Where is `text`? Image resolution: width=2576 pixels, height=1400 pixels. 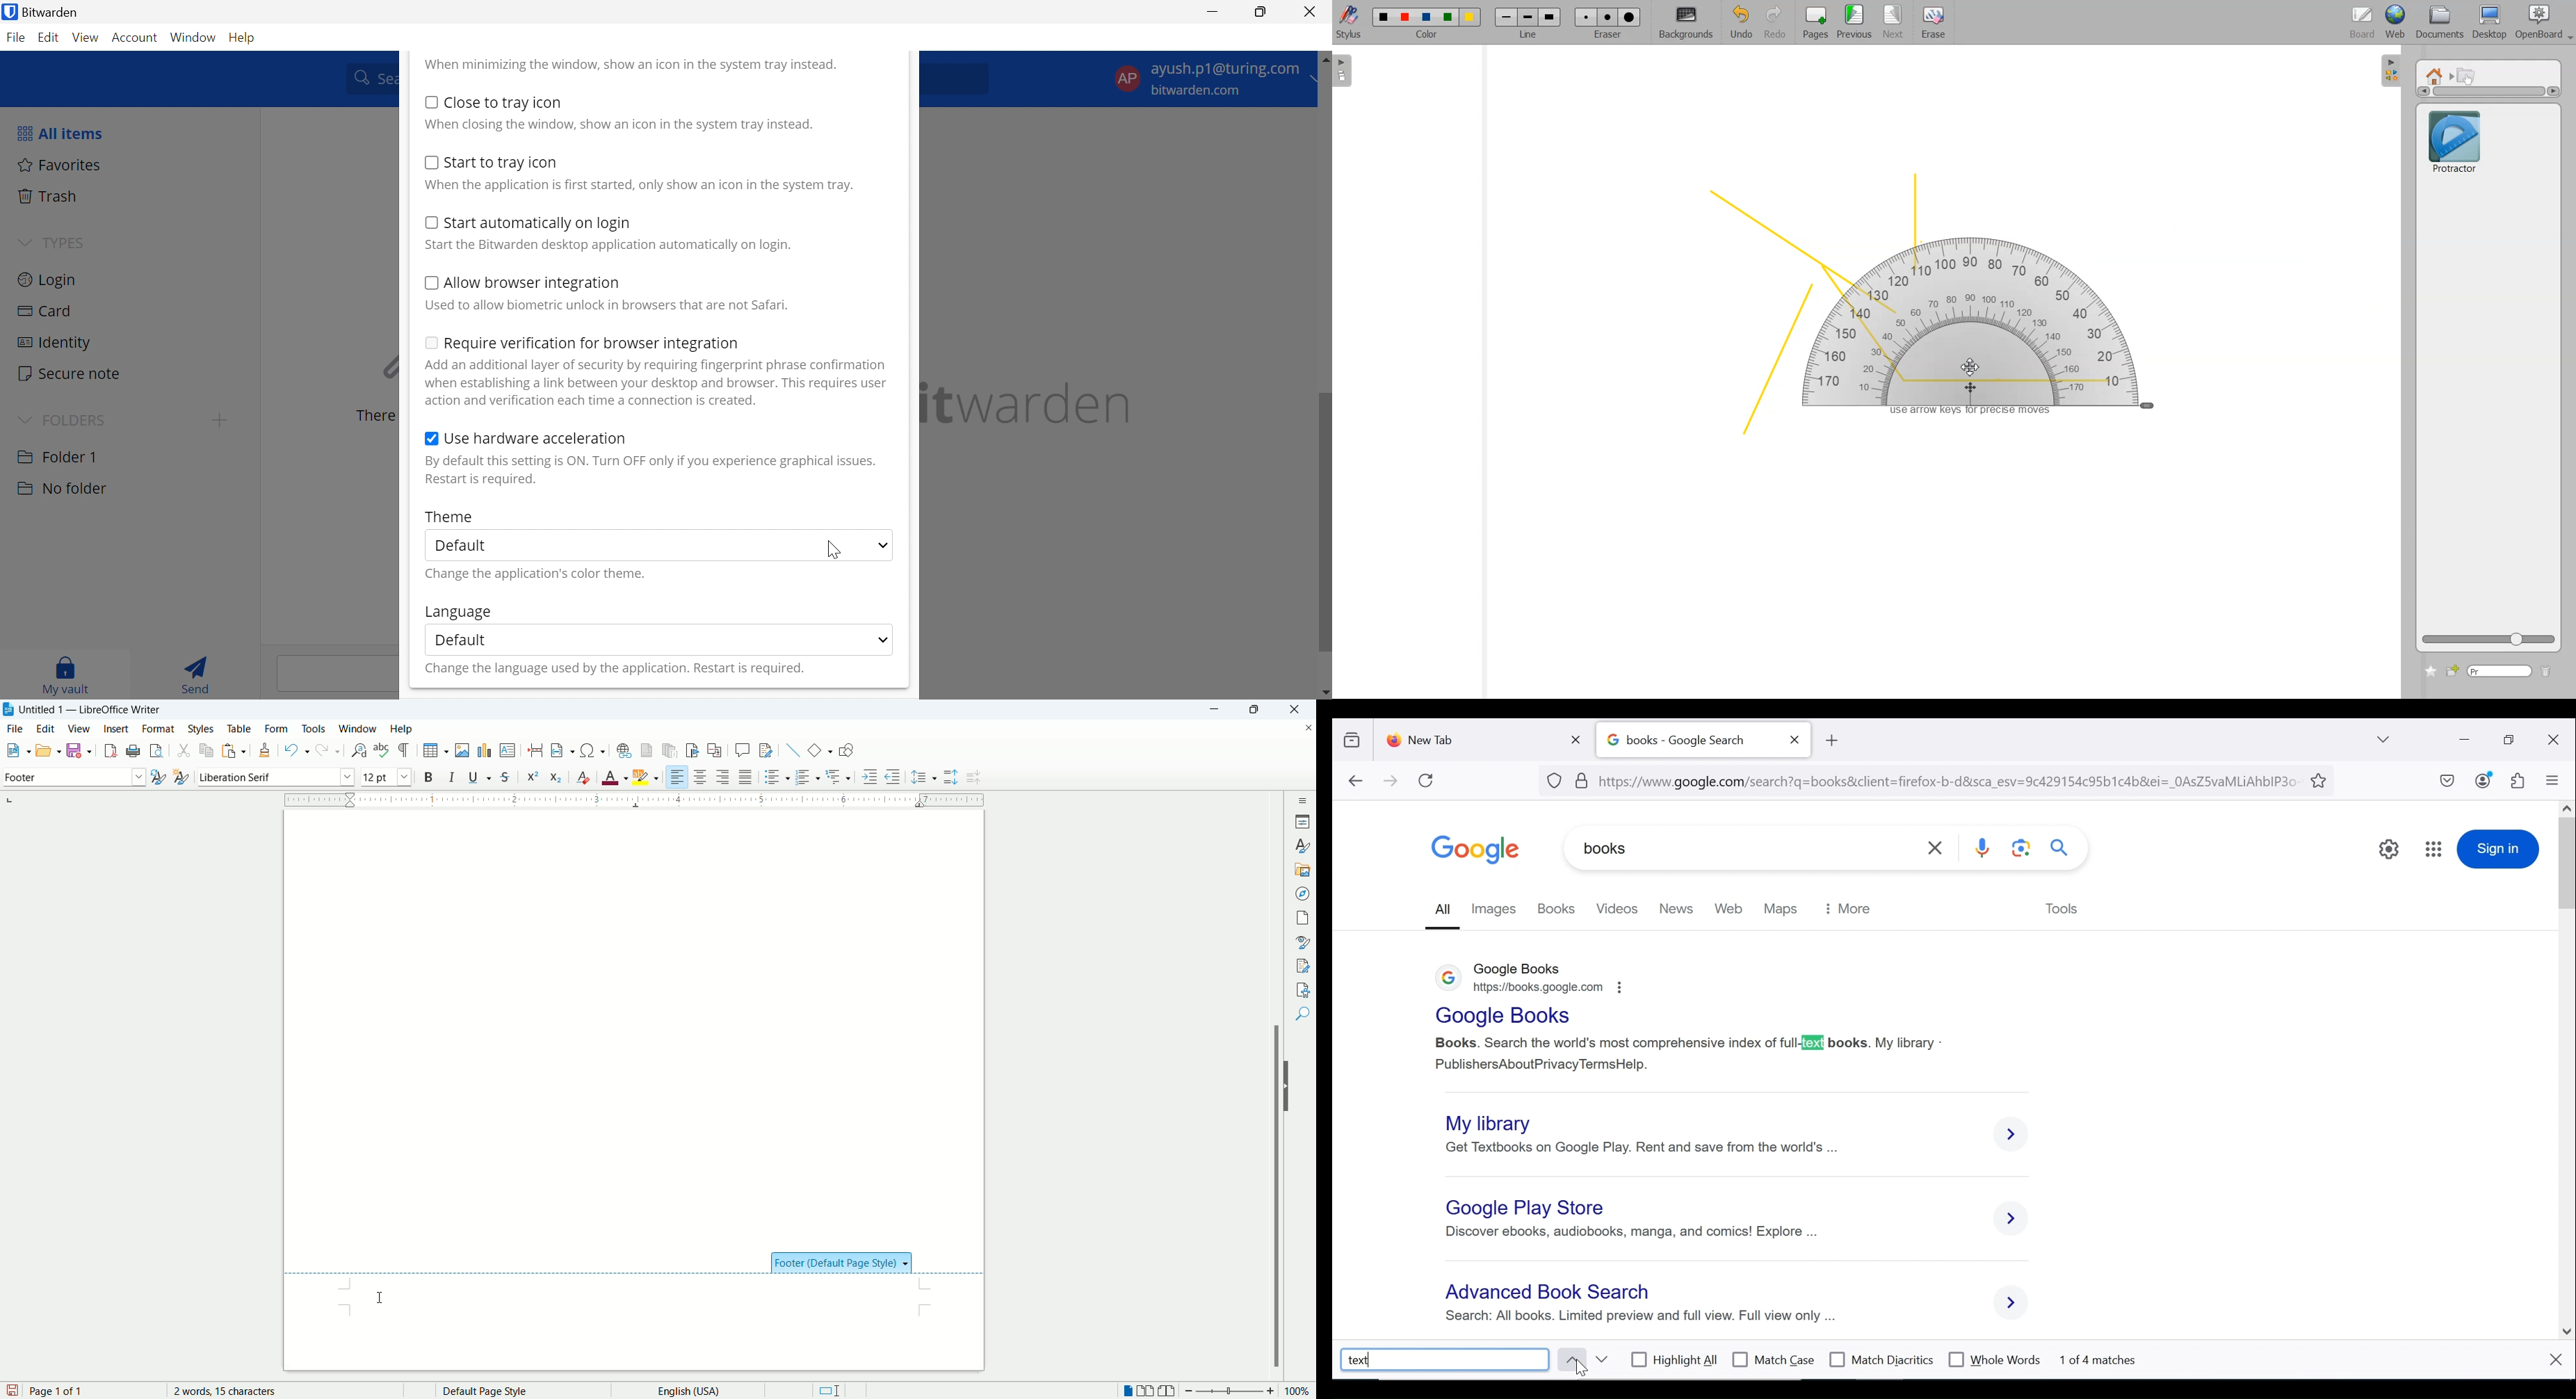 text is located at coordinates (1446, 1359).